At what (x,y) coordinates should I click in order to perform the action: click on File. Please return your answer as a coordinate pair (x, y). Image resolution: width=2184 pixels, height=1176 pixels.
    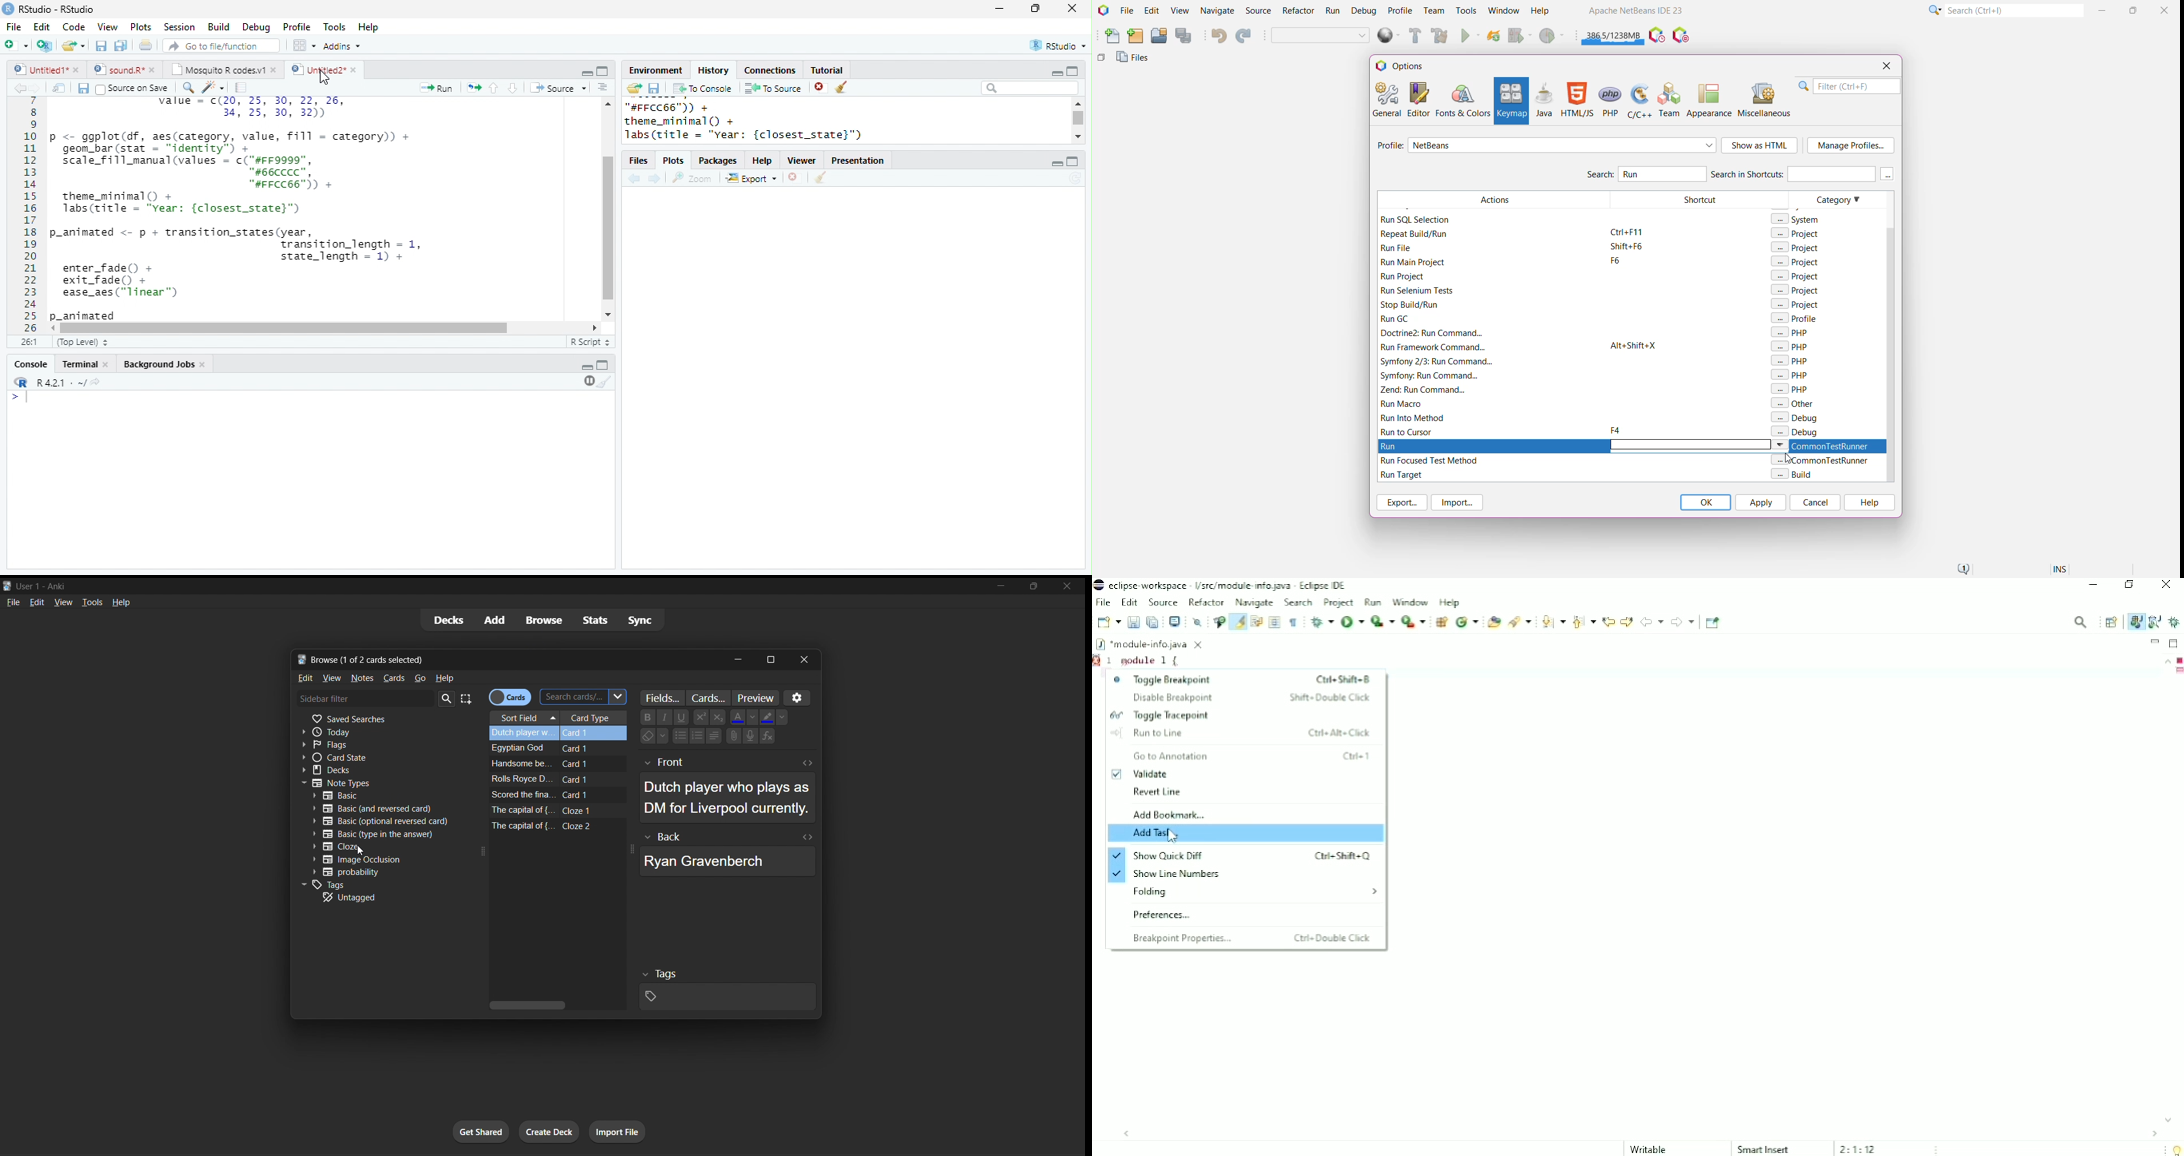
    Looking at the image, I should click on (15, 27).